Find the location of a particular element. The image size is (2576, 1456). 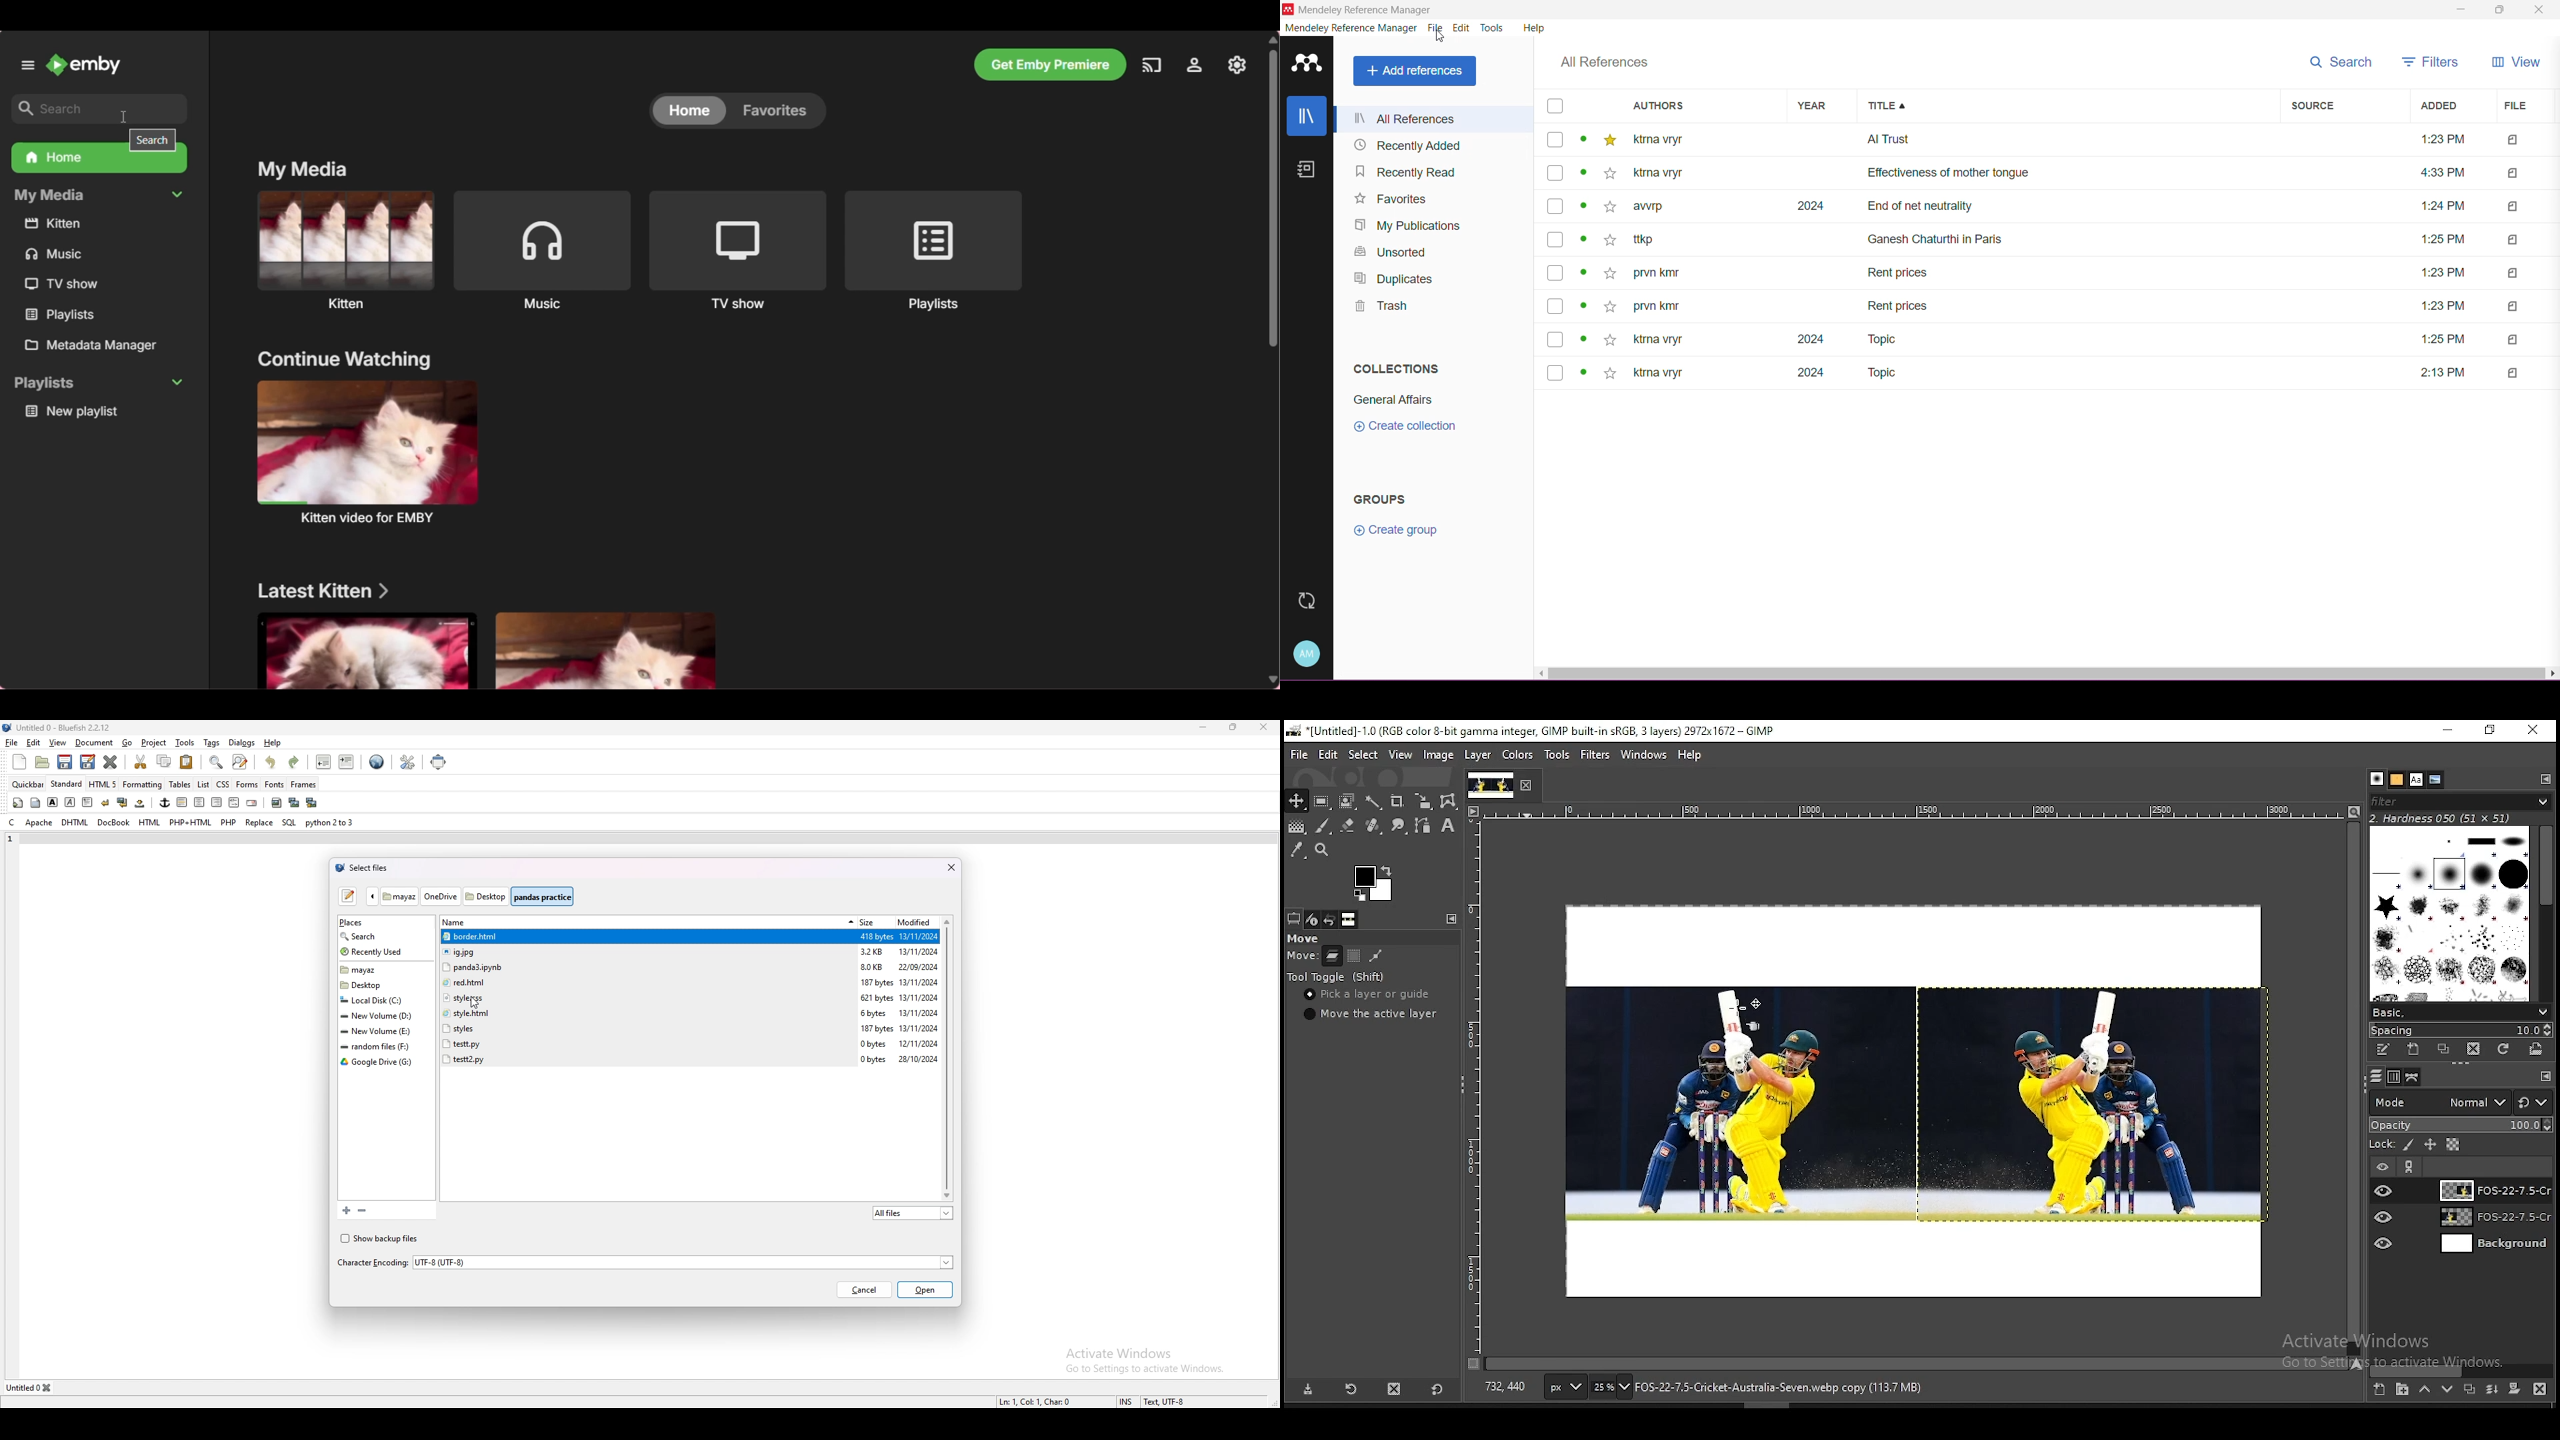

Notes is located at coordinates (1309, 172).